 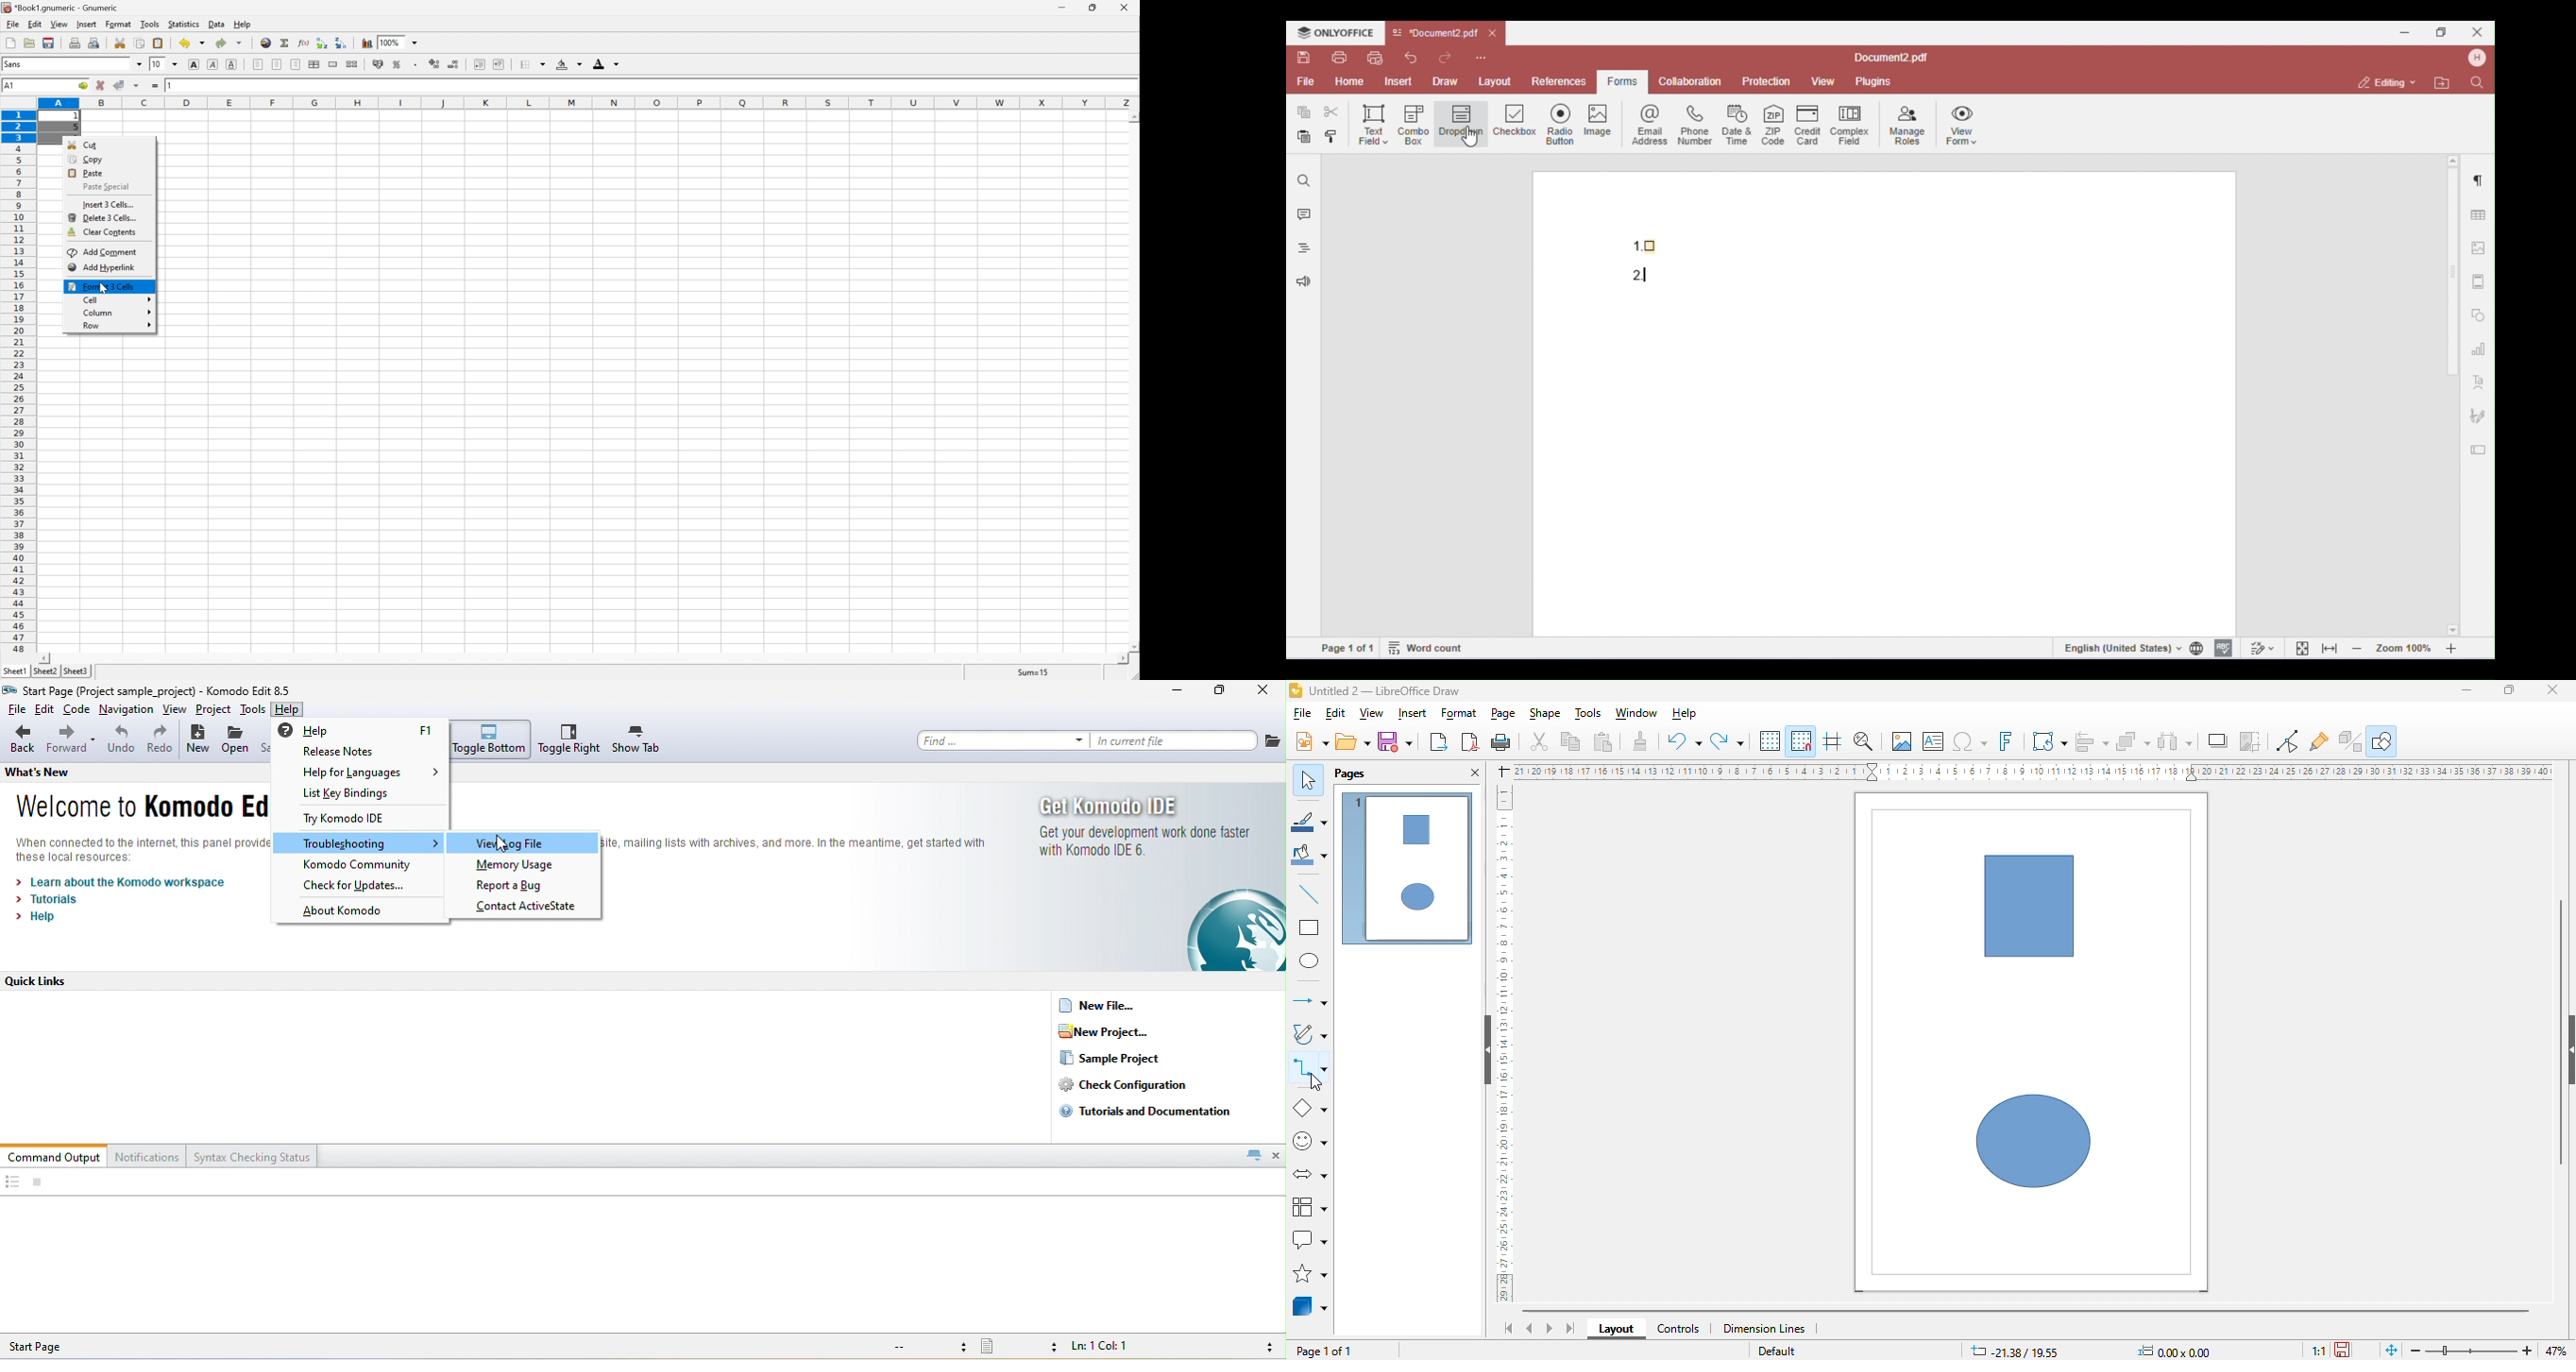 What do you see at coordinates (2288, 741) in the screenshot?
I see `toggle point edit mode` at bounding box center [2288, 741].